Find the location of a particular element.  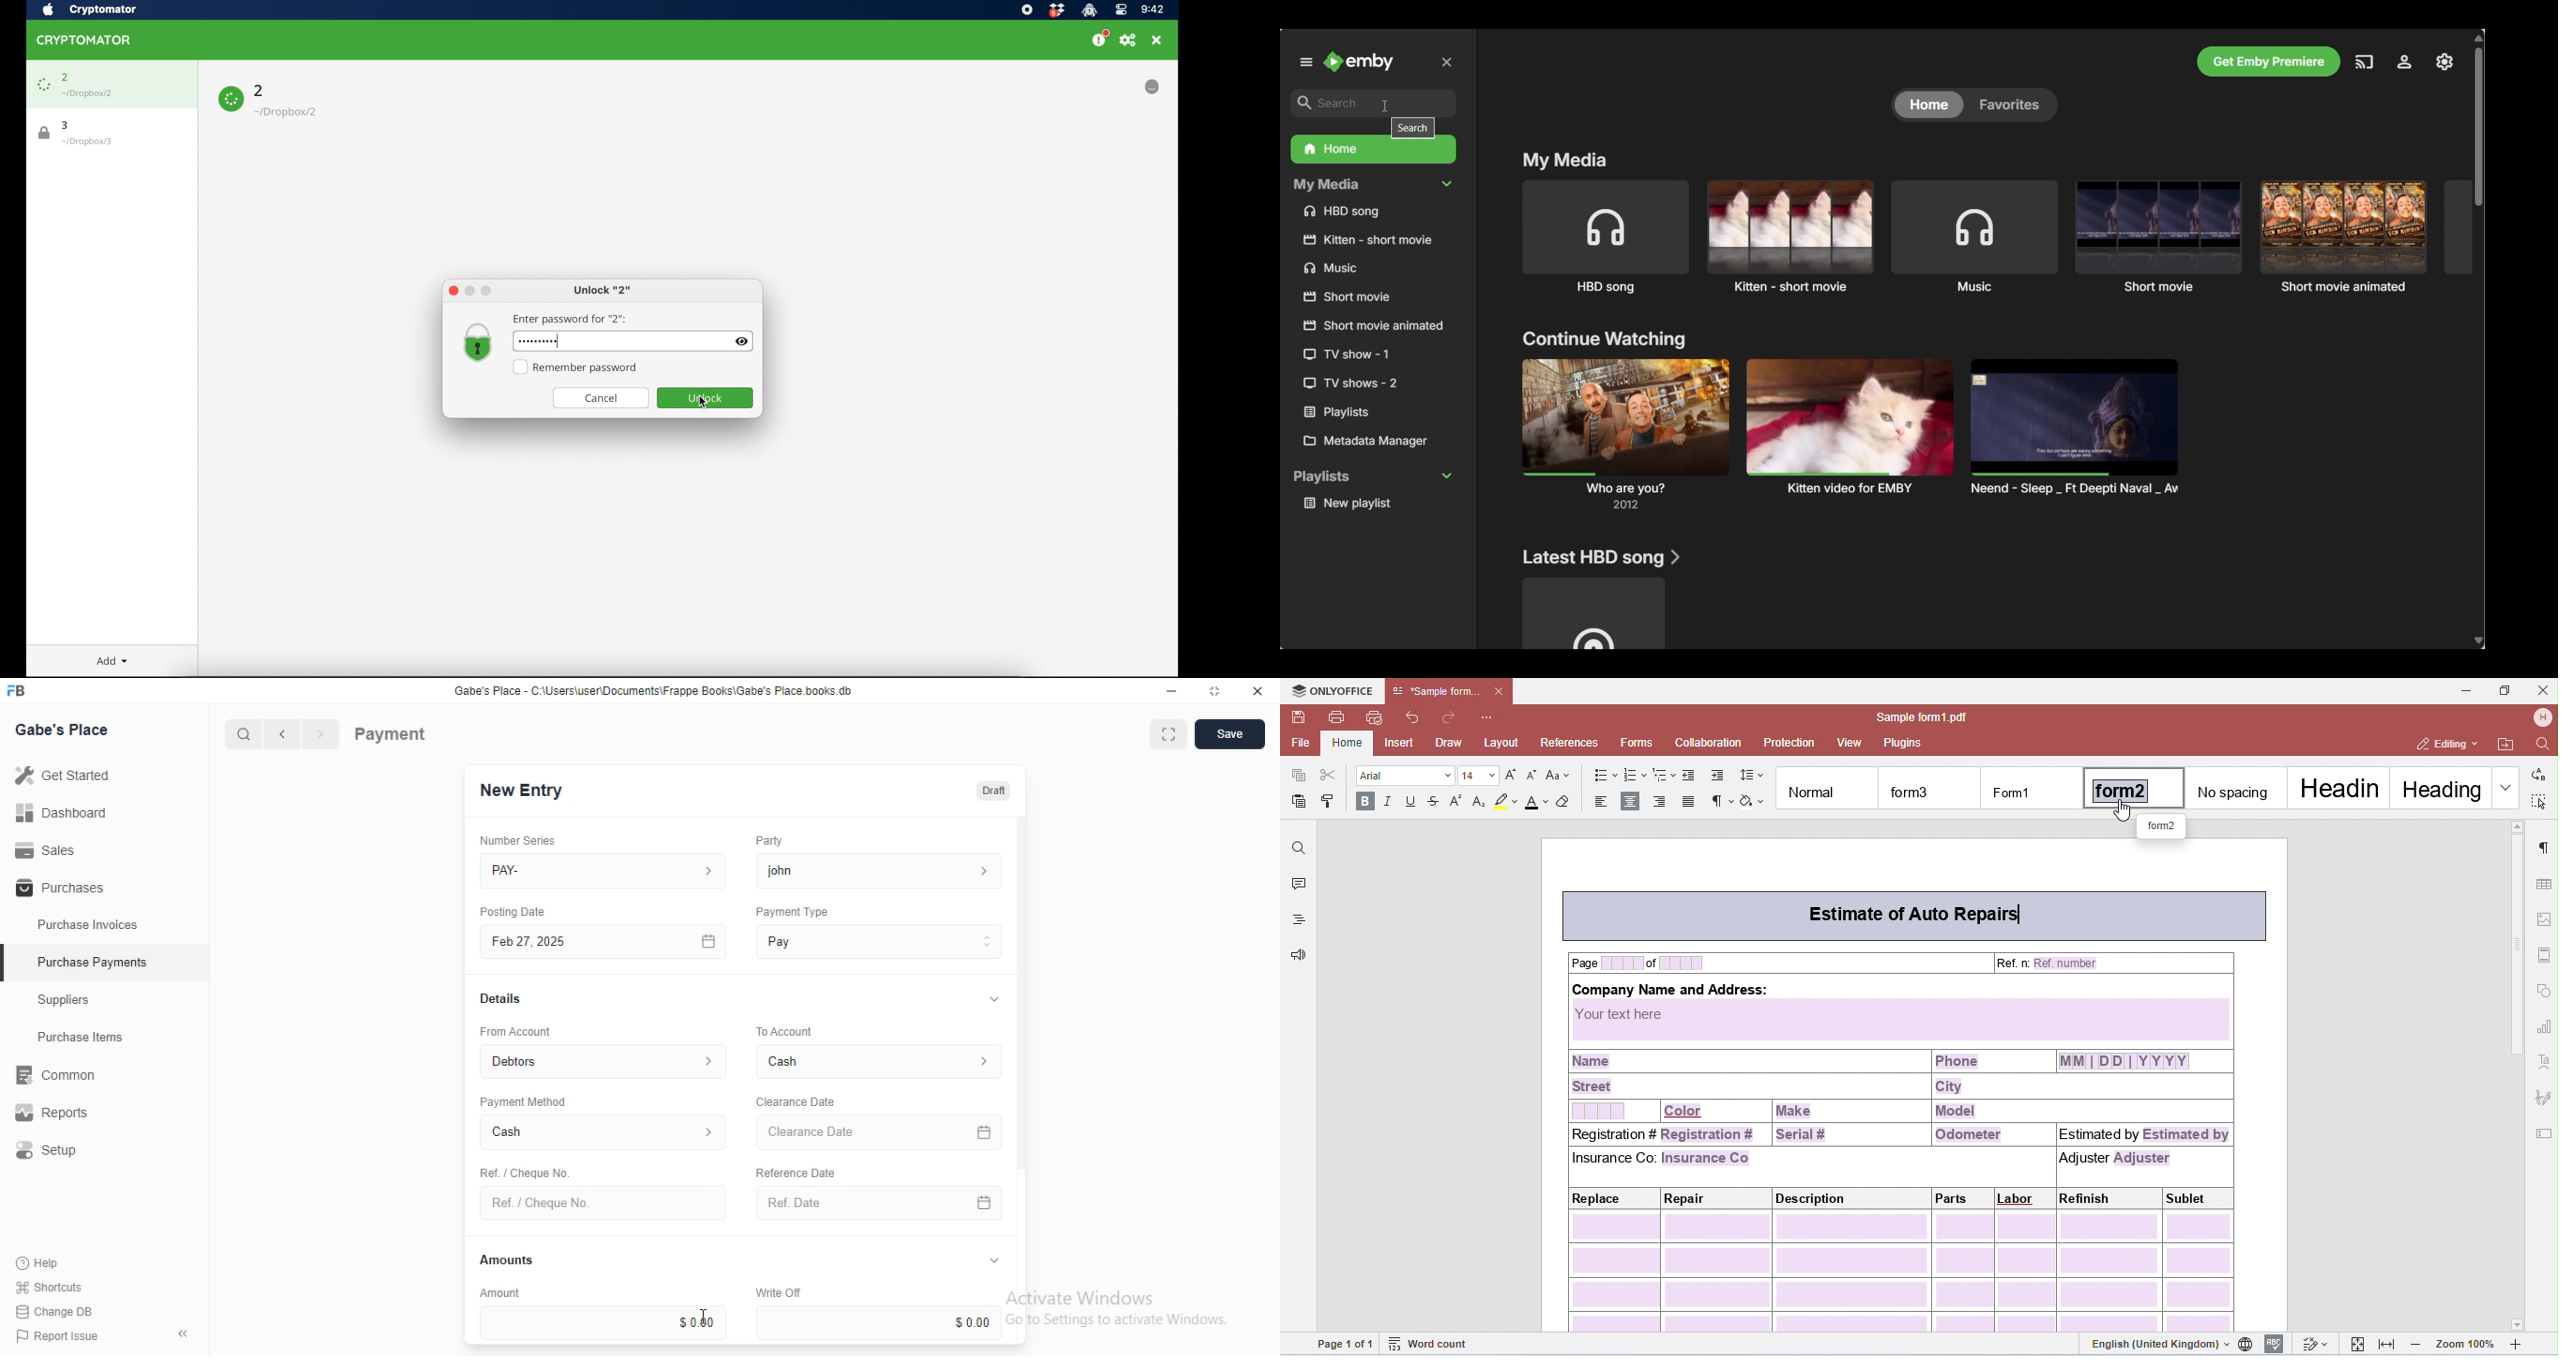

Settings is located at coordinates (2405, 62).